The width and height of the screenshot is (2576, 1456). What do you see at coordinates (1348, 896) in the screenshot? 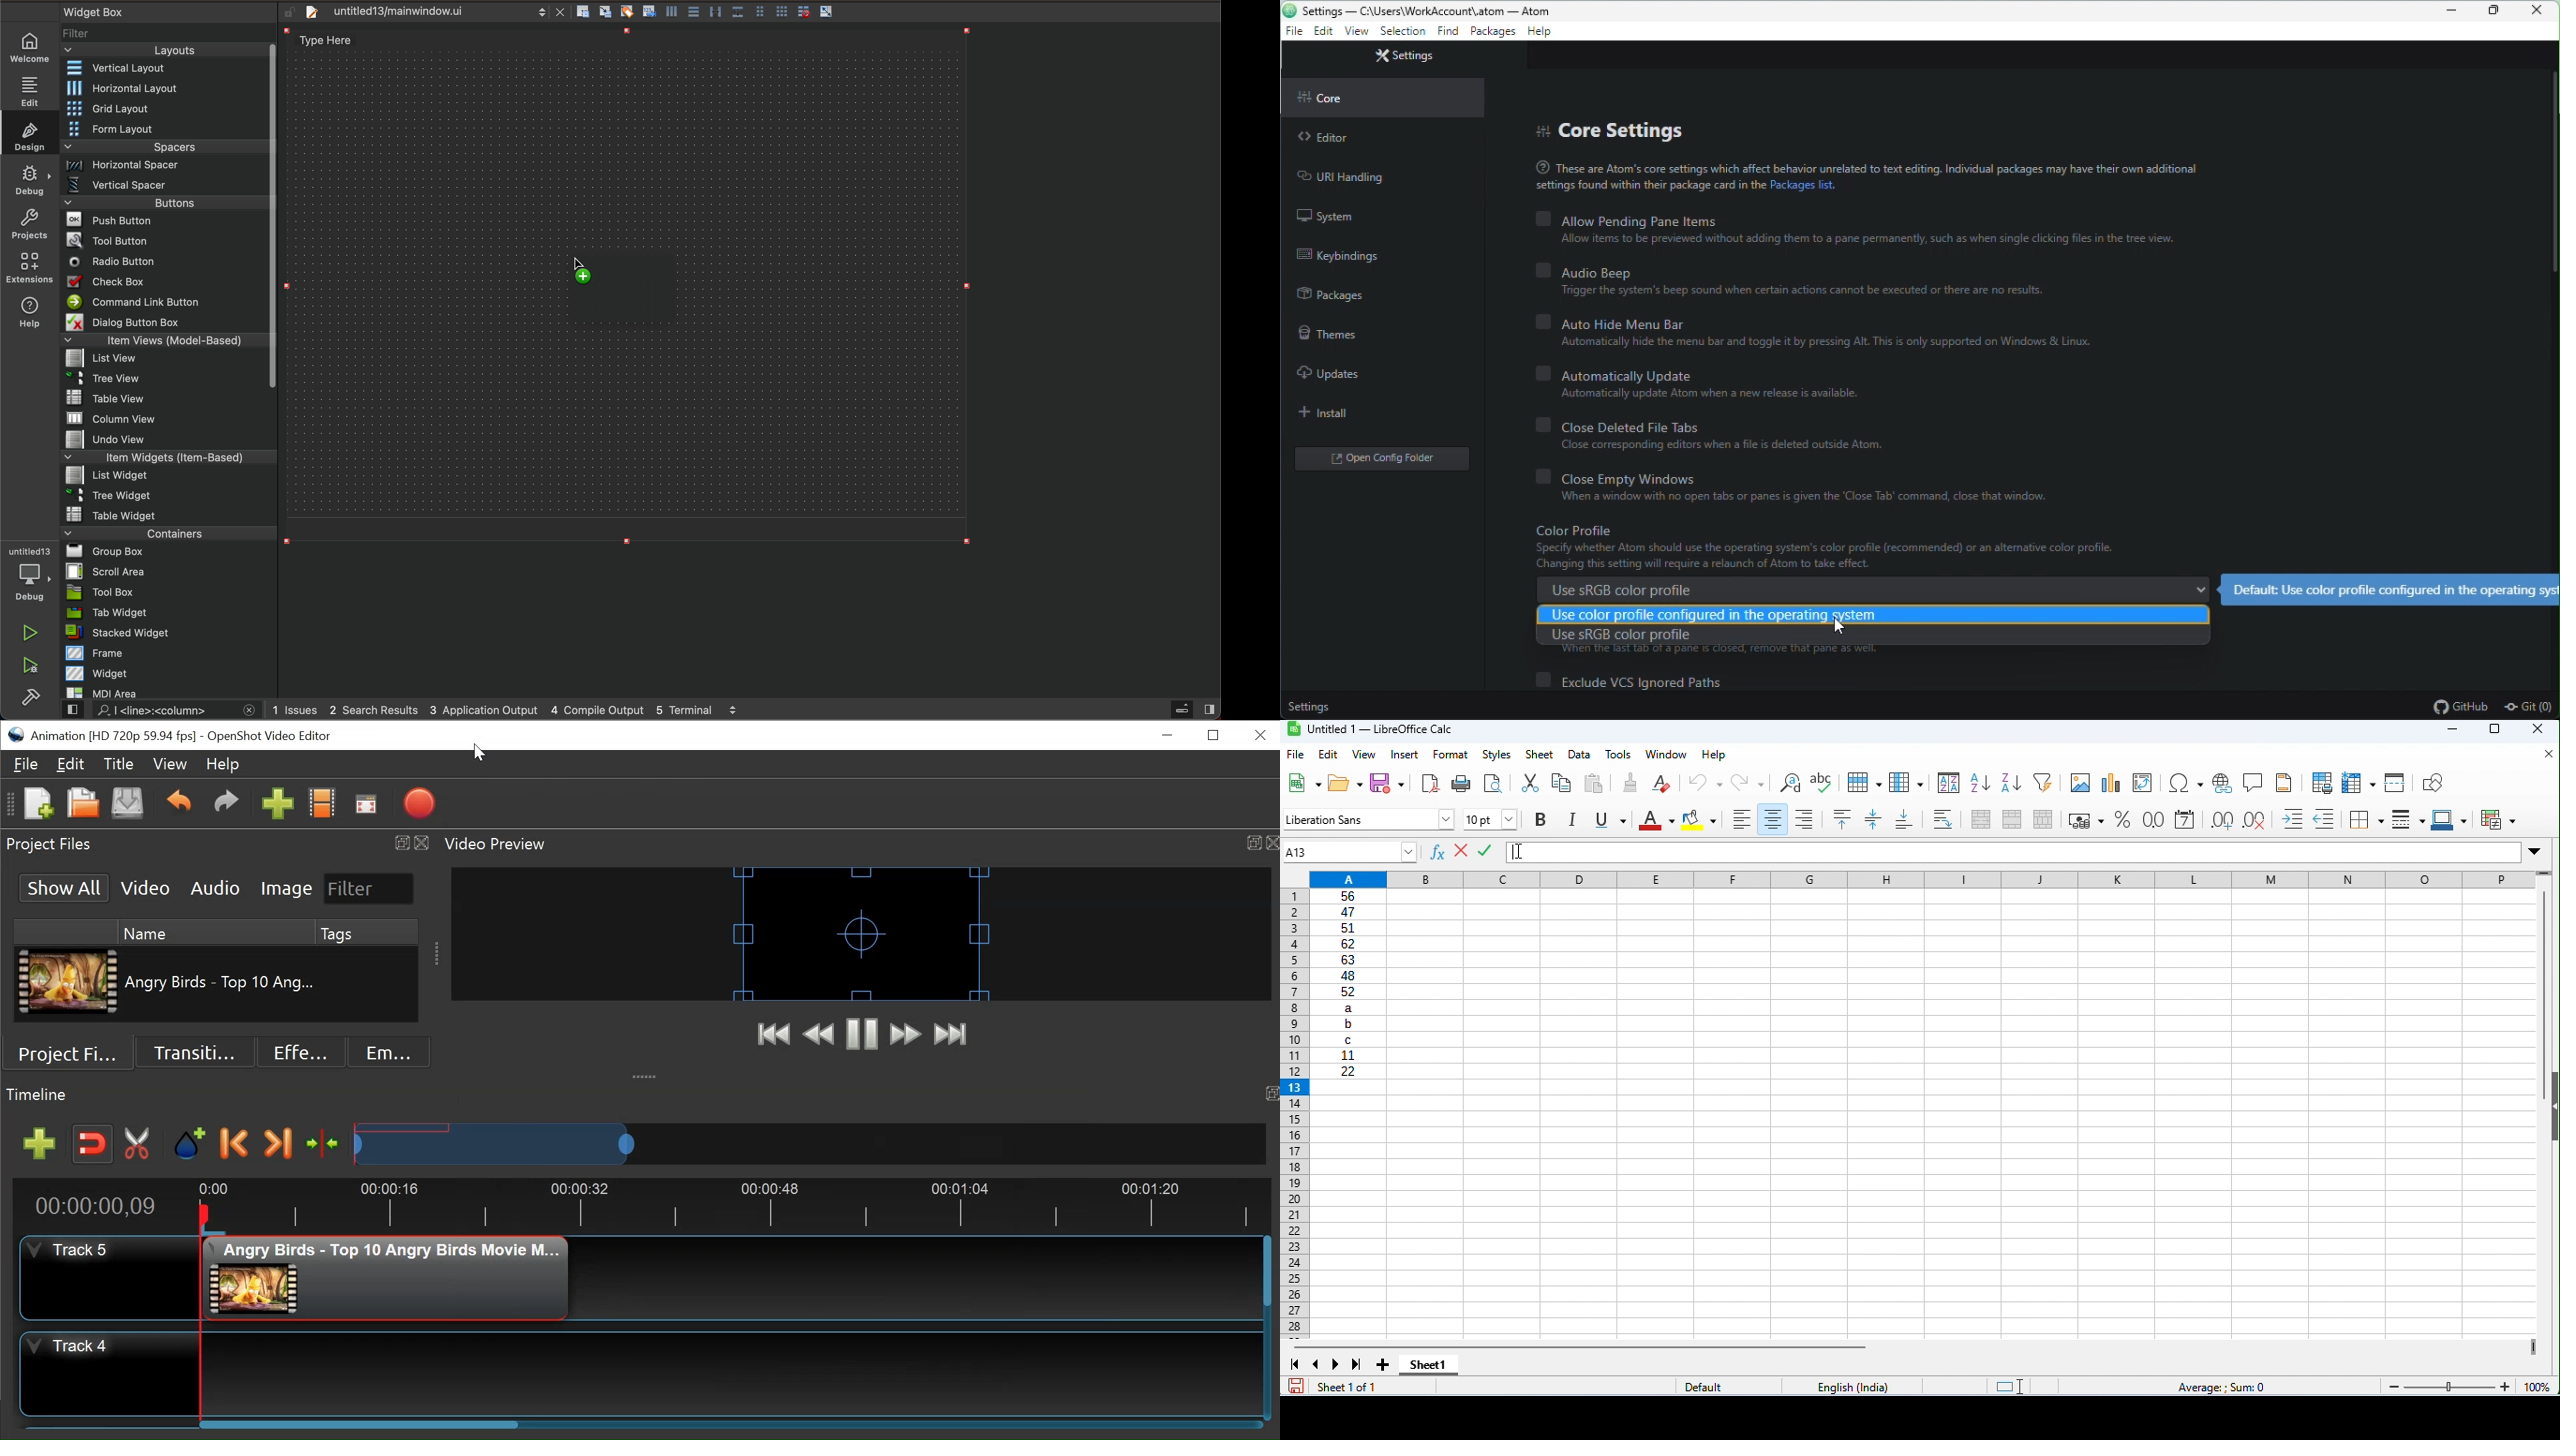
I see `56` at bounding box center [1348, 896].